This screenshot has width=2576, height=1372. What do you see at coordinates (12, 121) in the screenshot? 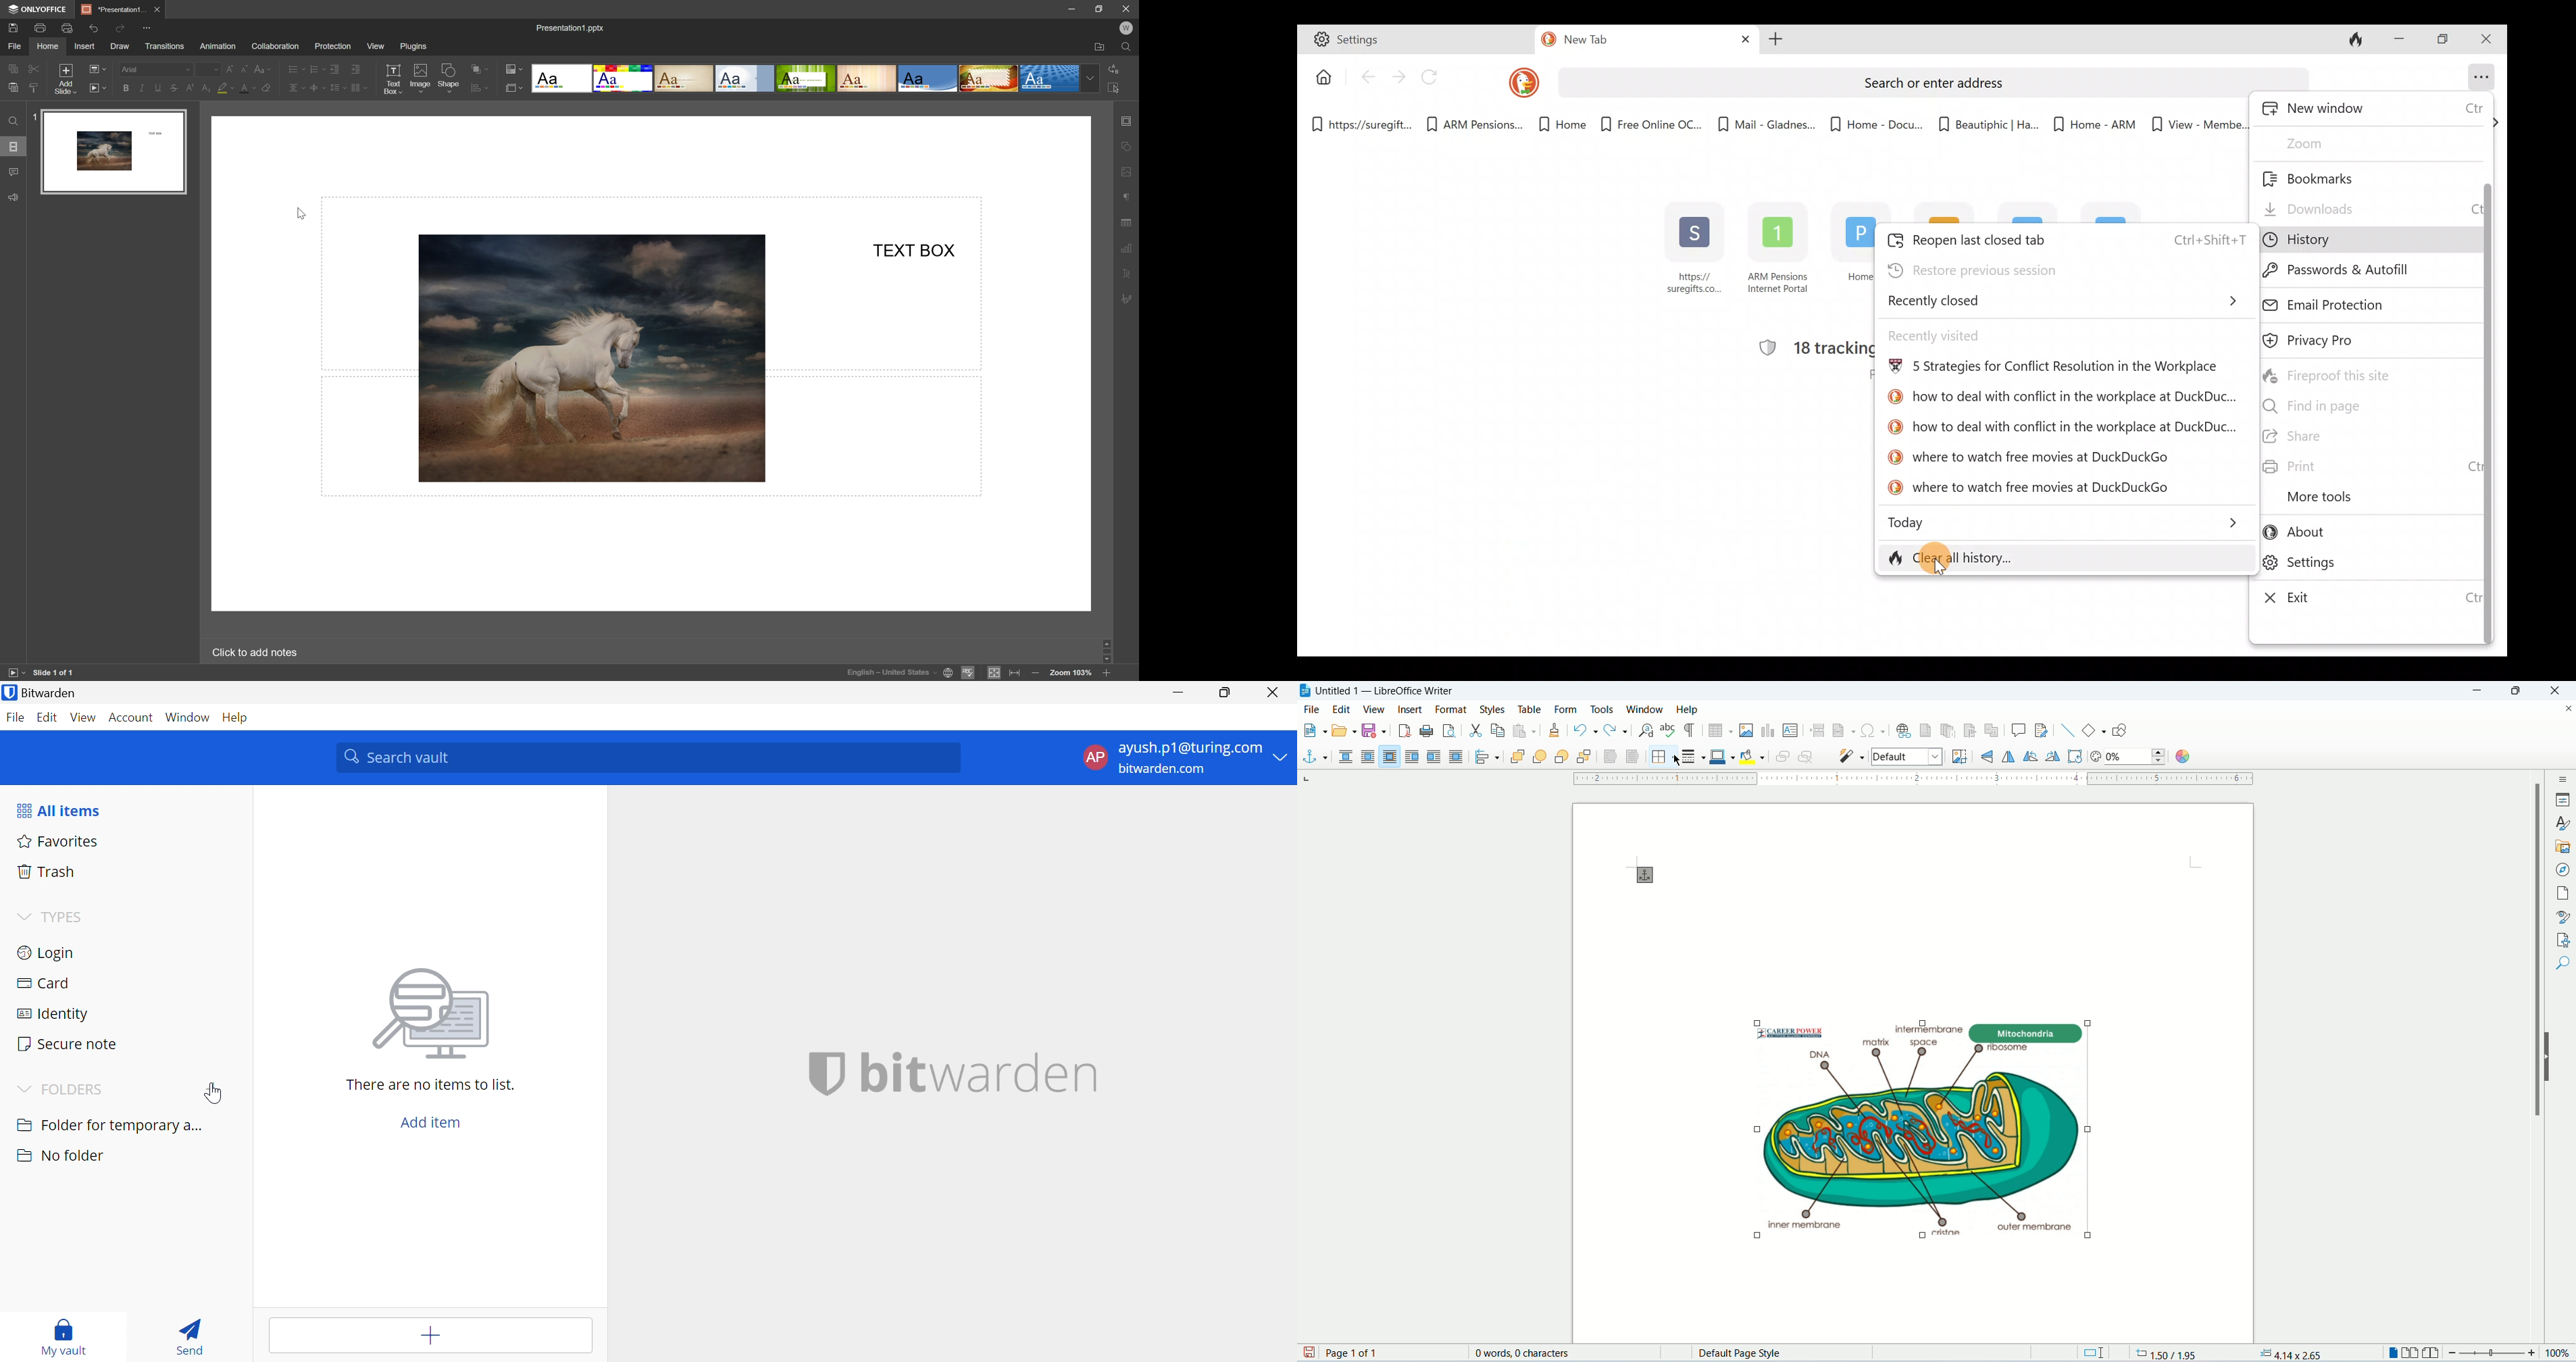
I see `find` at bounding box center [12, 121].